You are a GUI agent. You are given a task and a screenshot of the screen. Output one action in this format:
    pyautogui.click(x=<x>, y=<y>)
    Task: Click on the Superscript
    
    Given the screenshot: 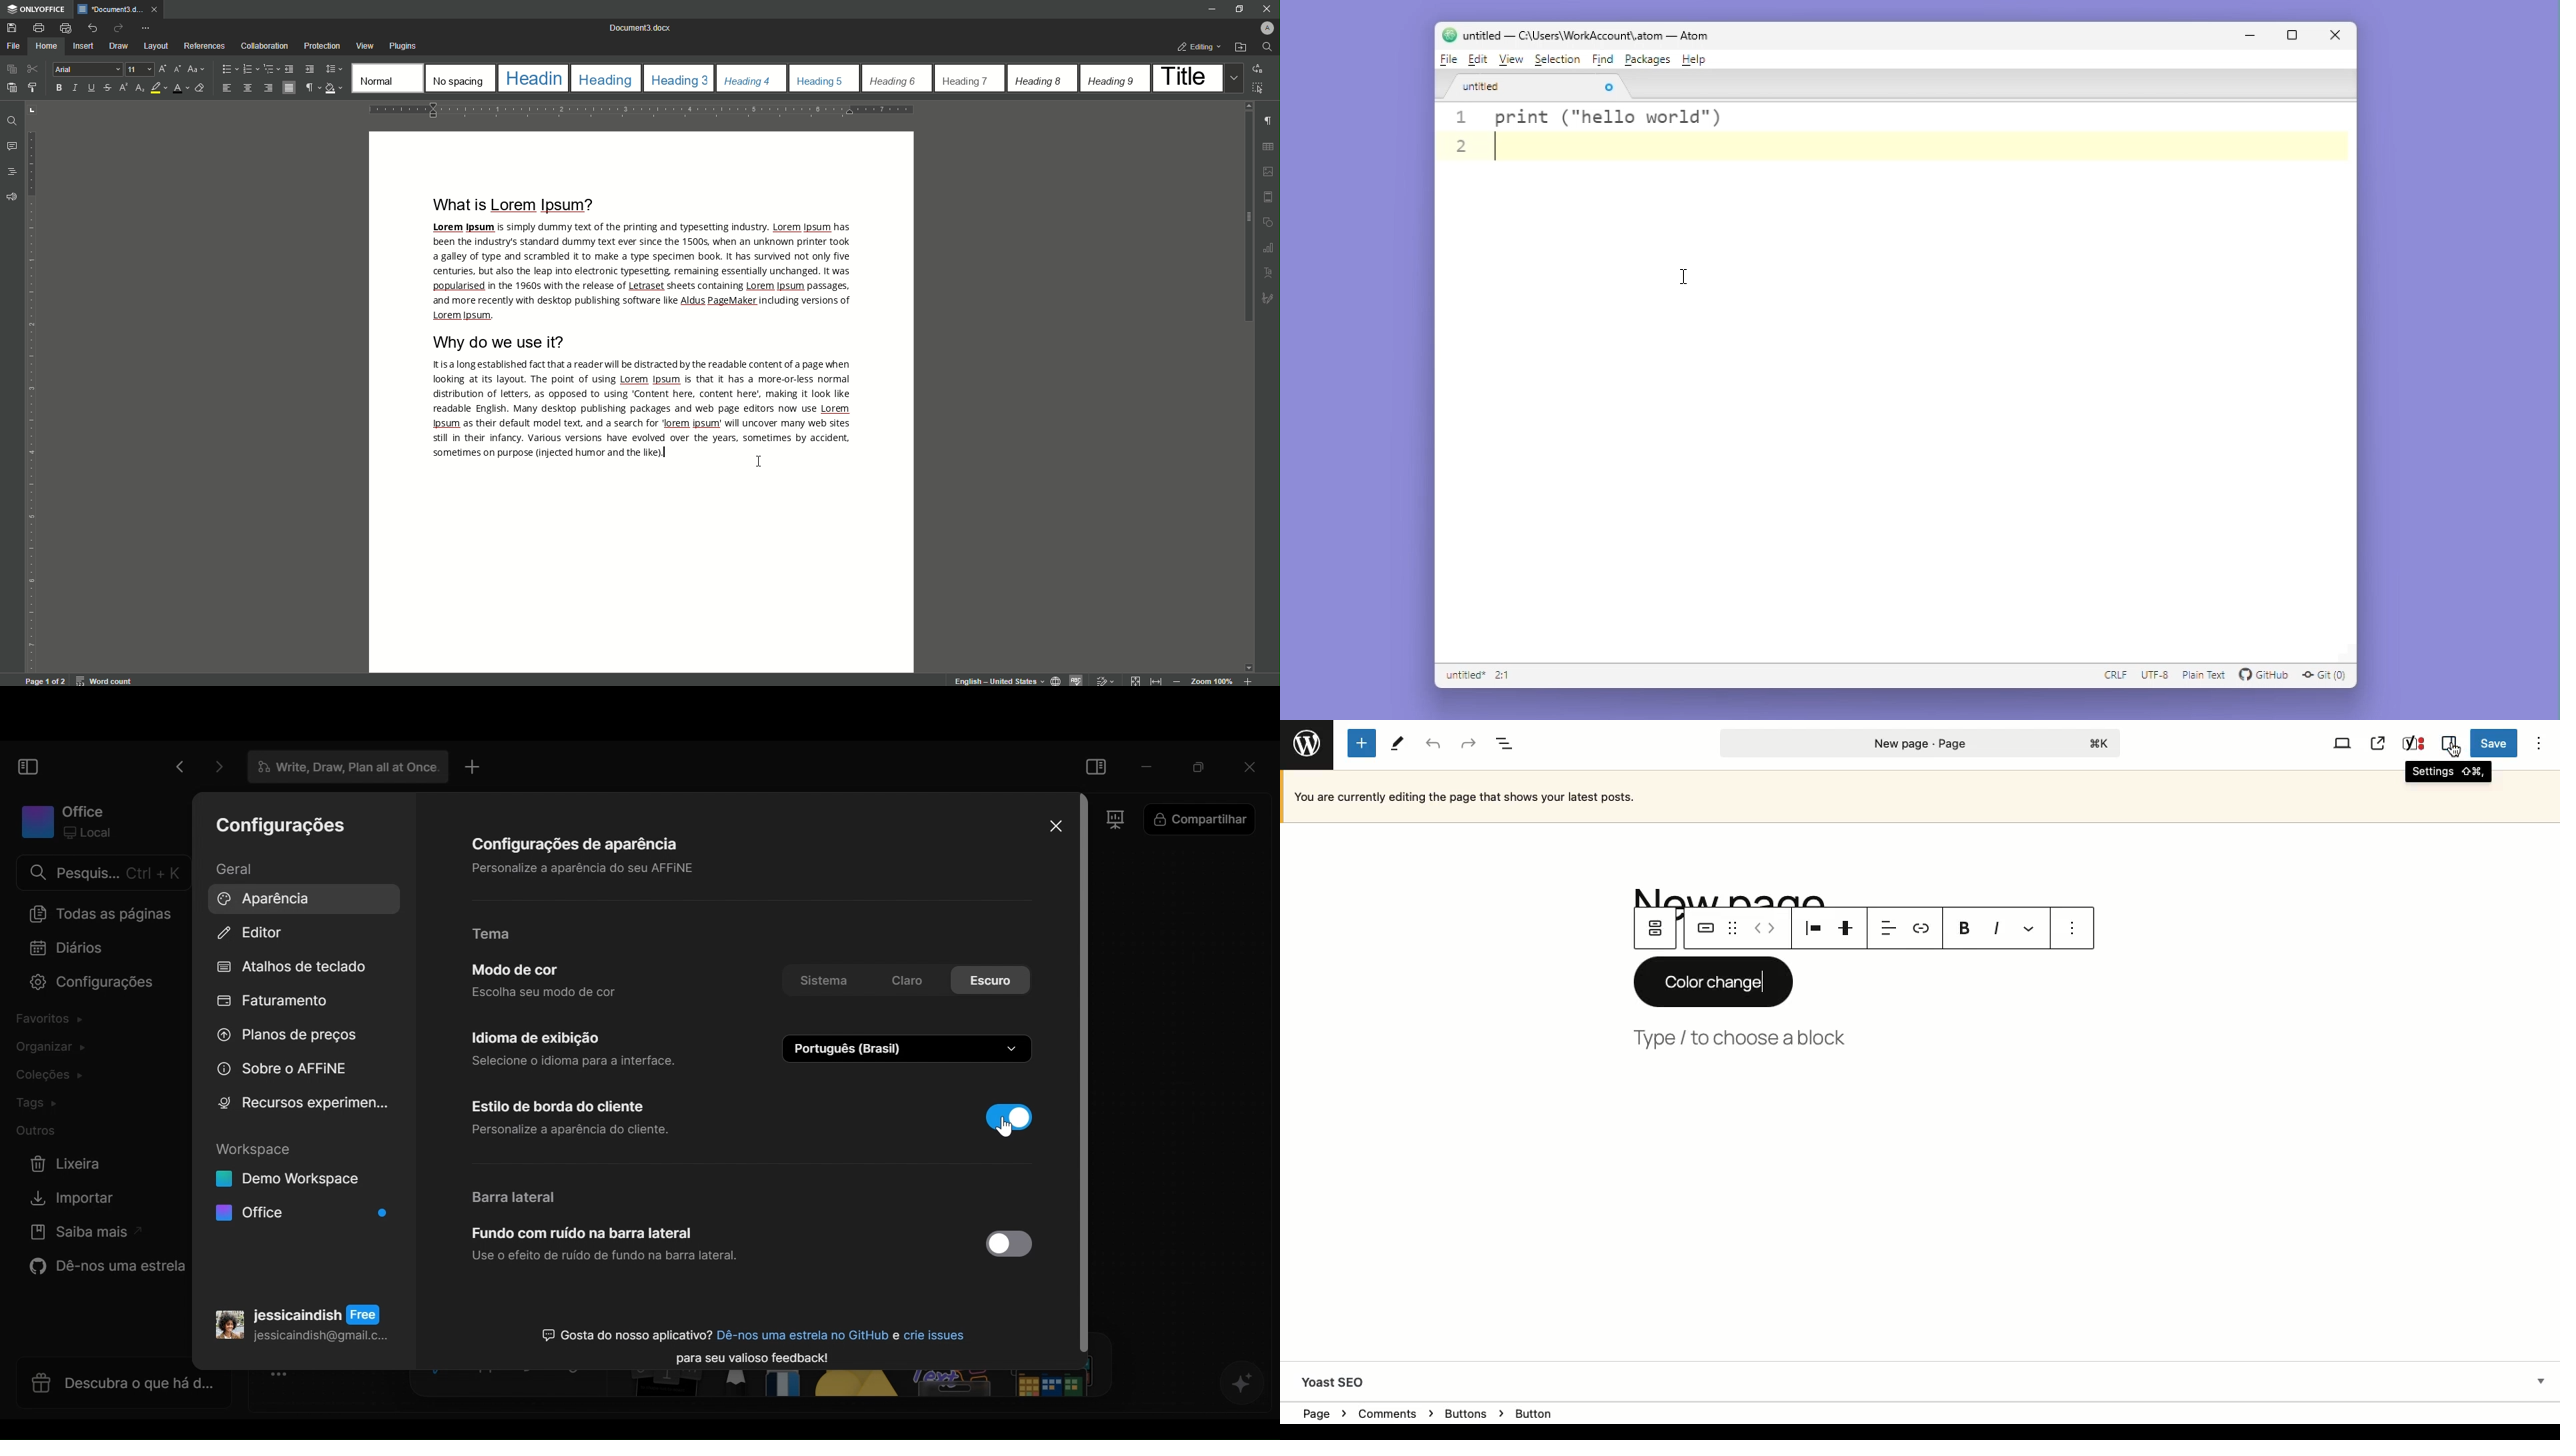 What is the action you would take?
    pyautogui.click(x=123, y=91)
    